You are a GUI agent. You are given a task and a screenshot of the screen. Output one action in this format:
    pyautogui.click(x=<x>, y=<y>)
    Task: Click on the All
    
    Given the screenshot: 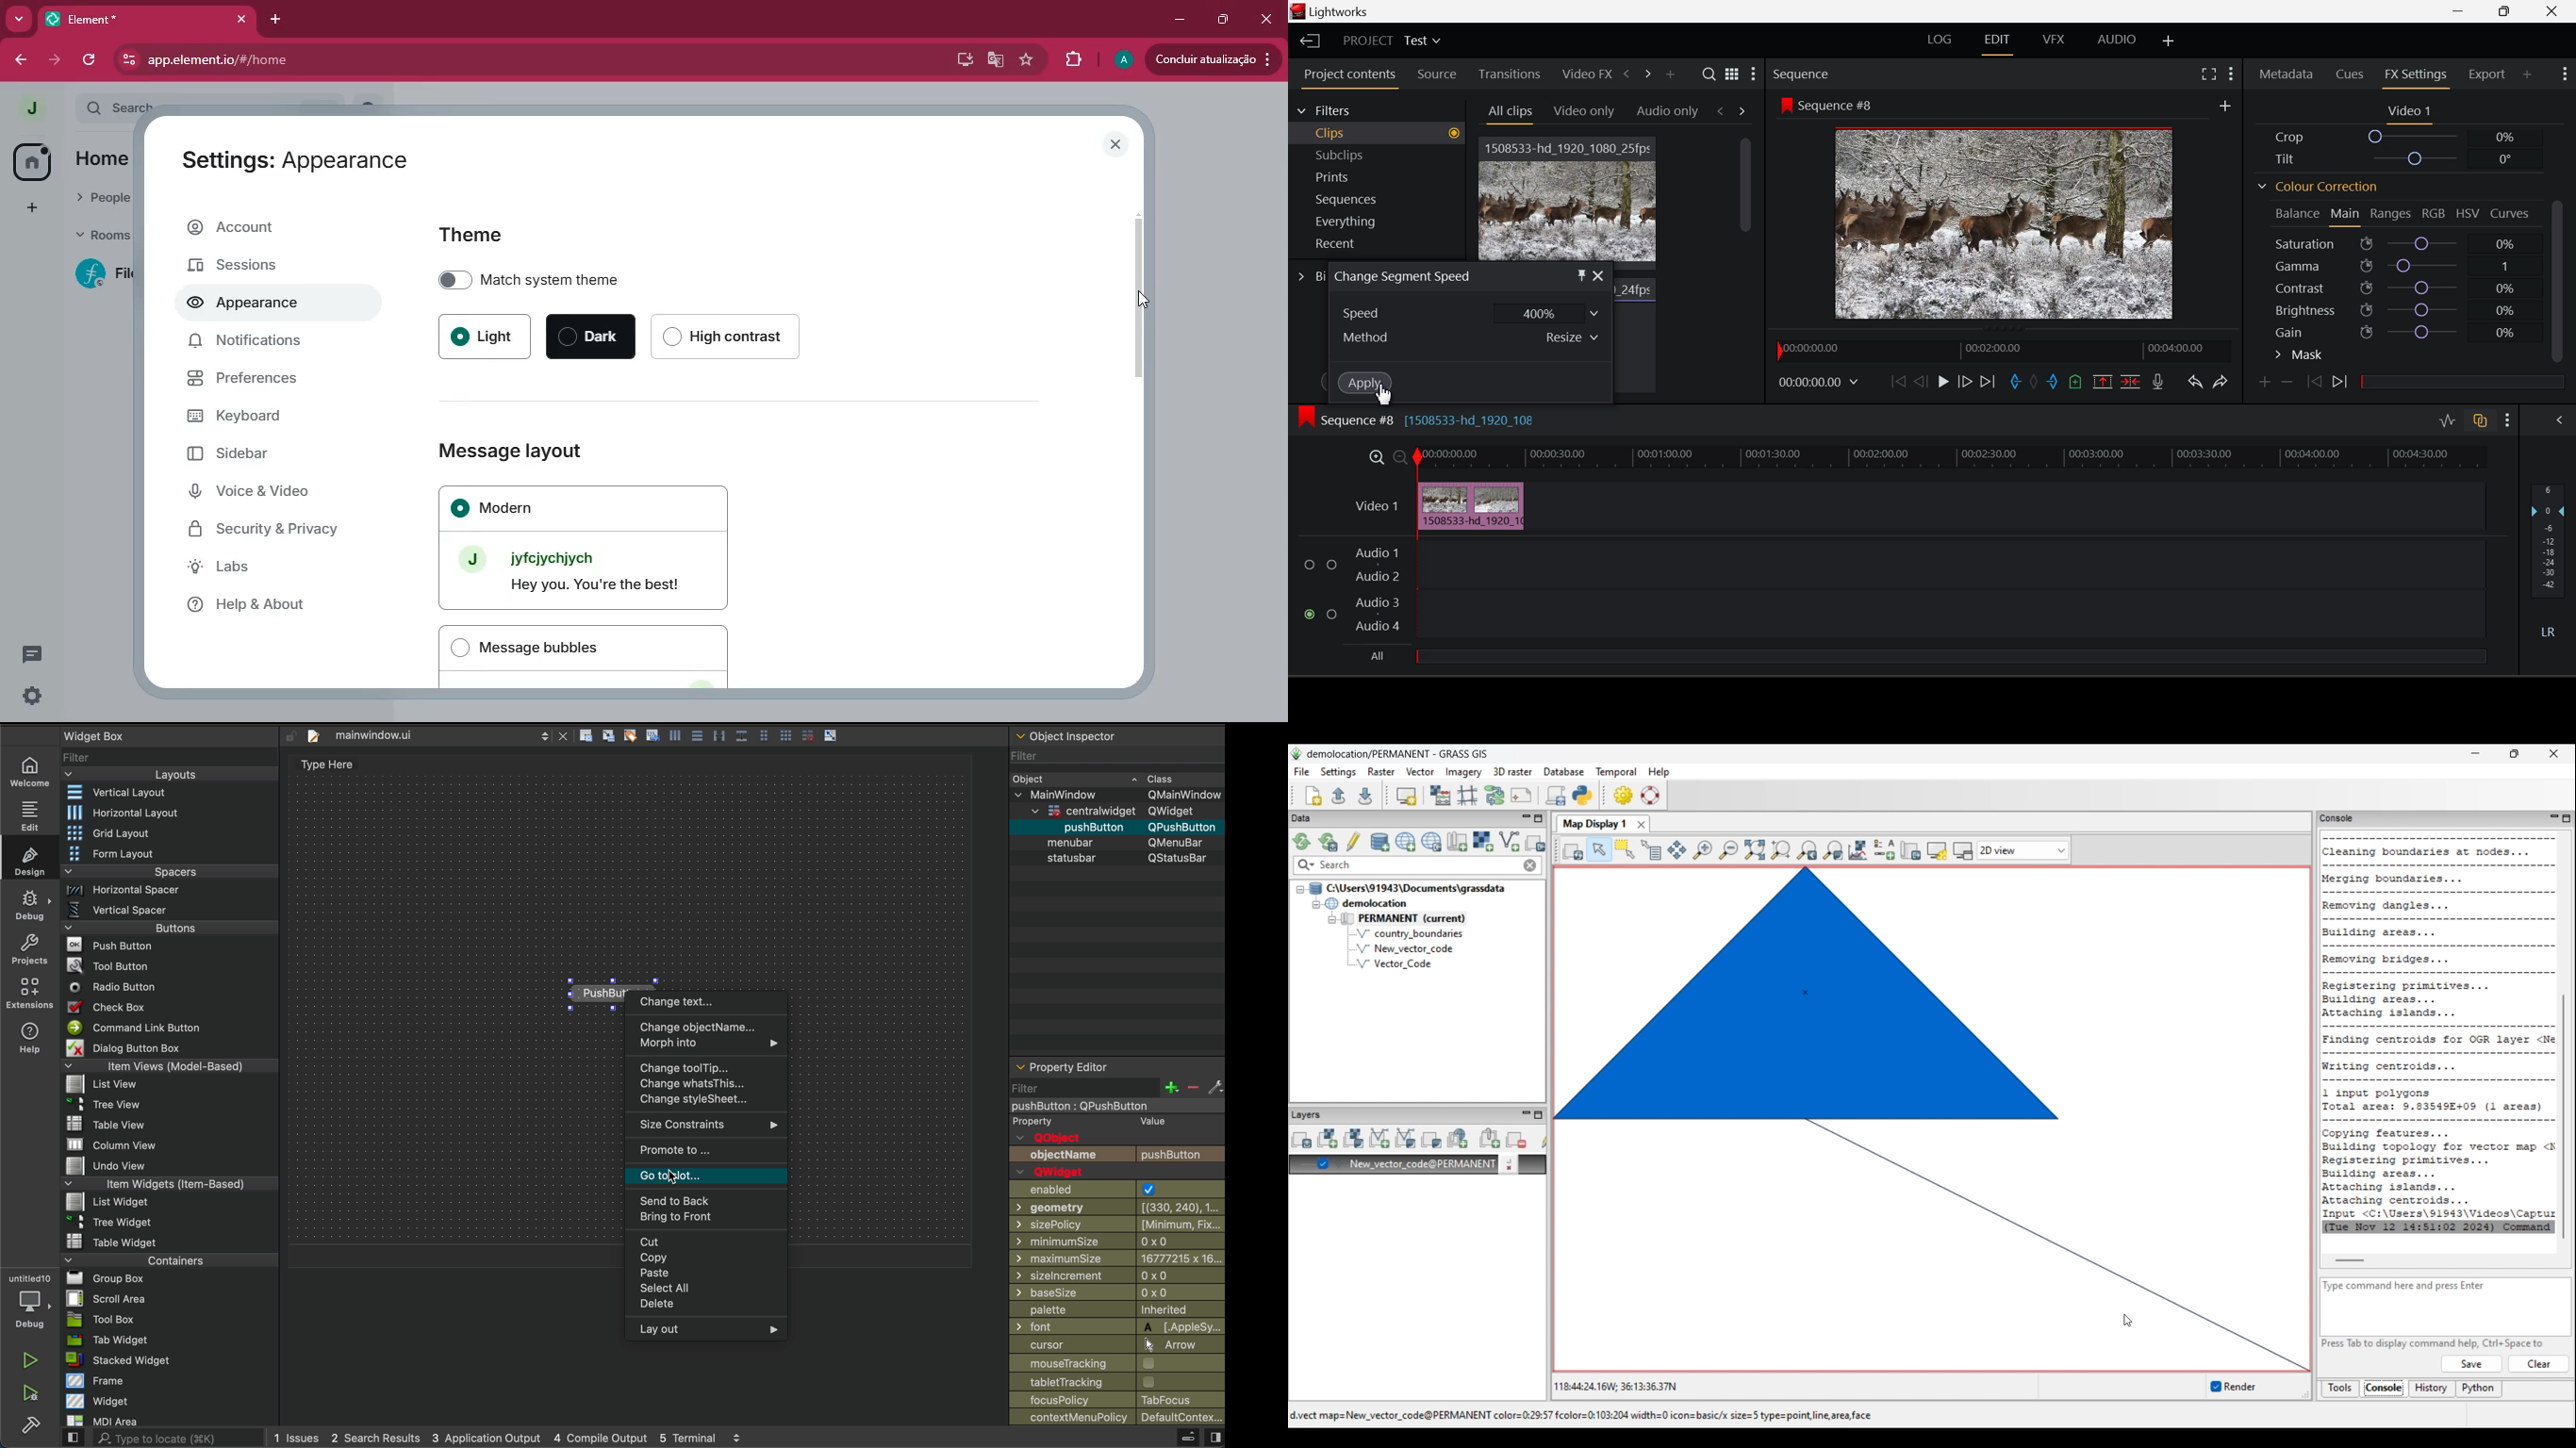 What is the action you would take?
    pyautogui.click(x=1921, y=658)
    